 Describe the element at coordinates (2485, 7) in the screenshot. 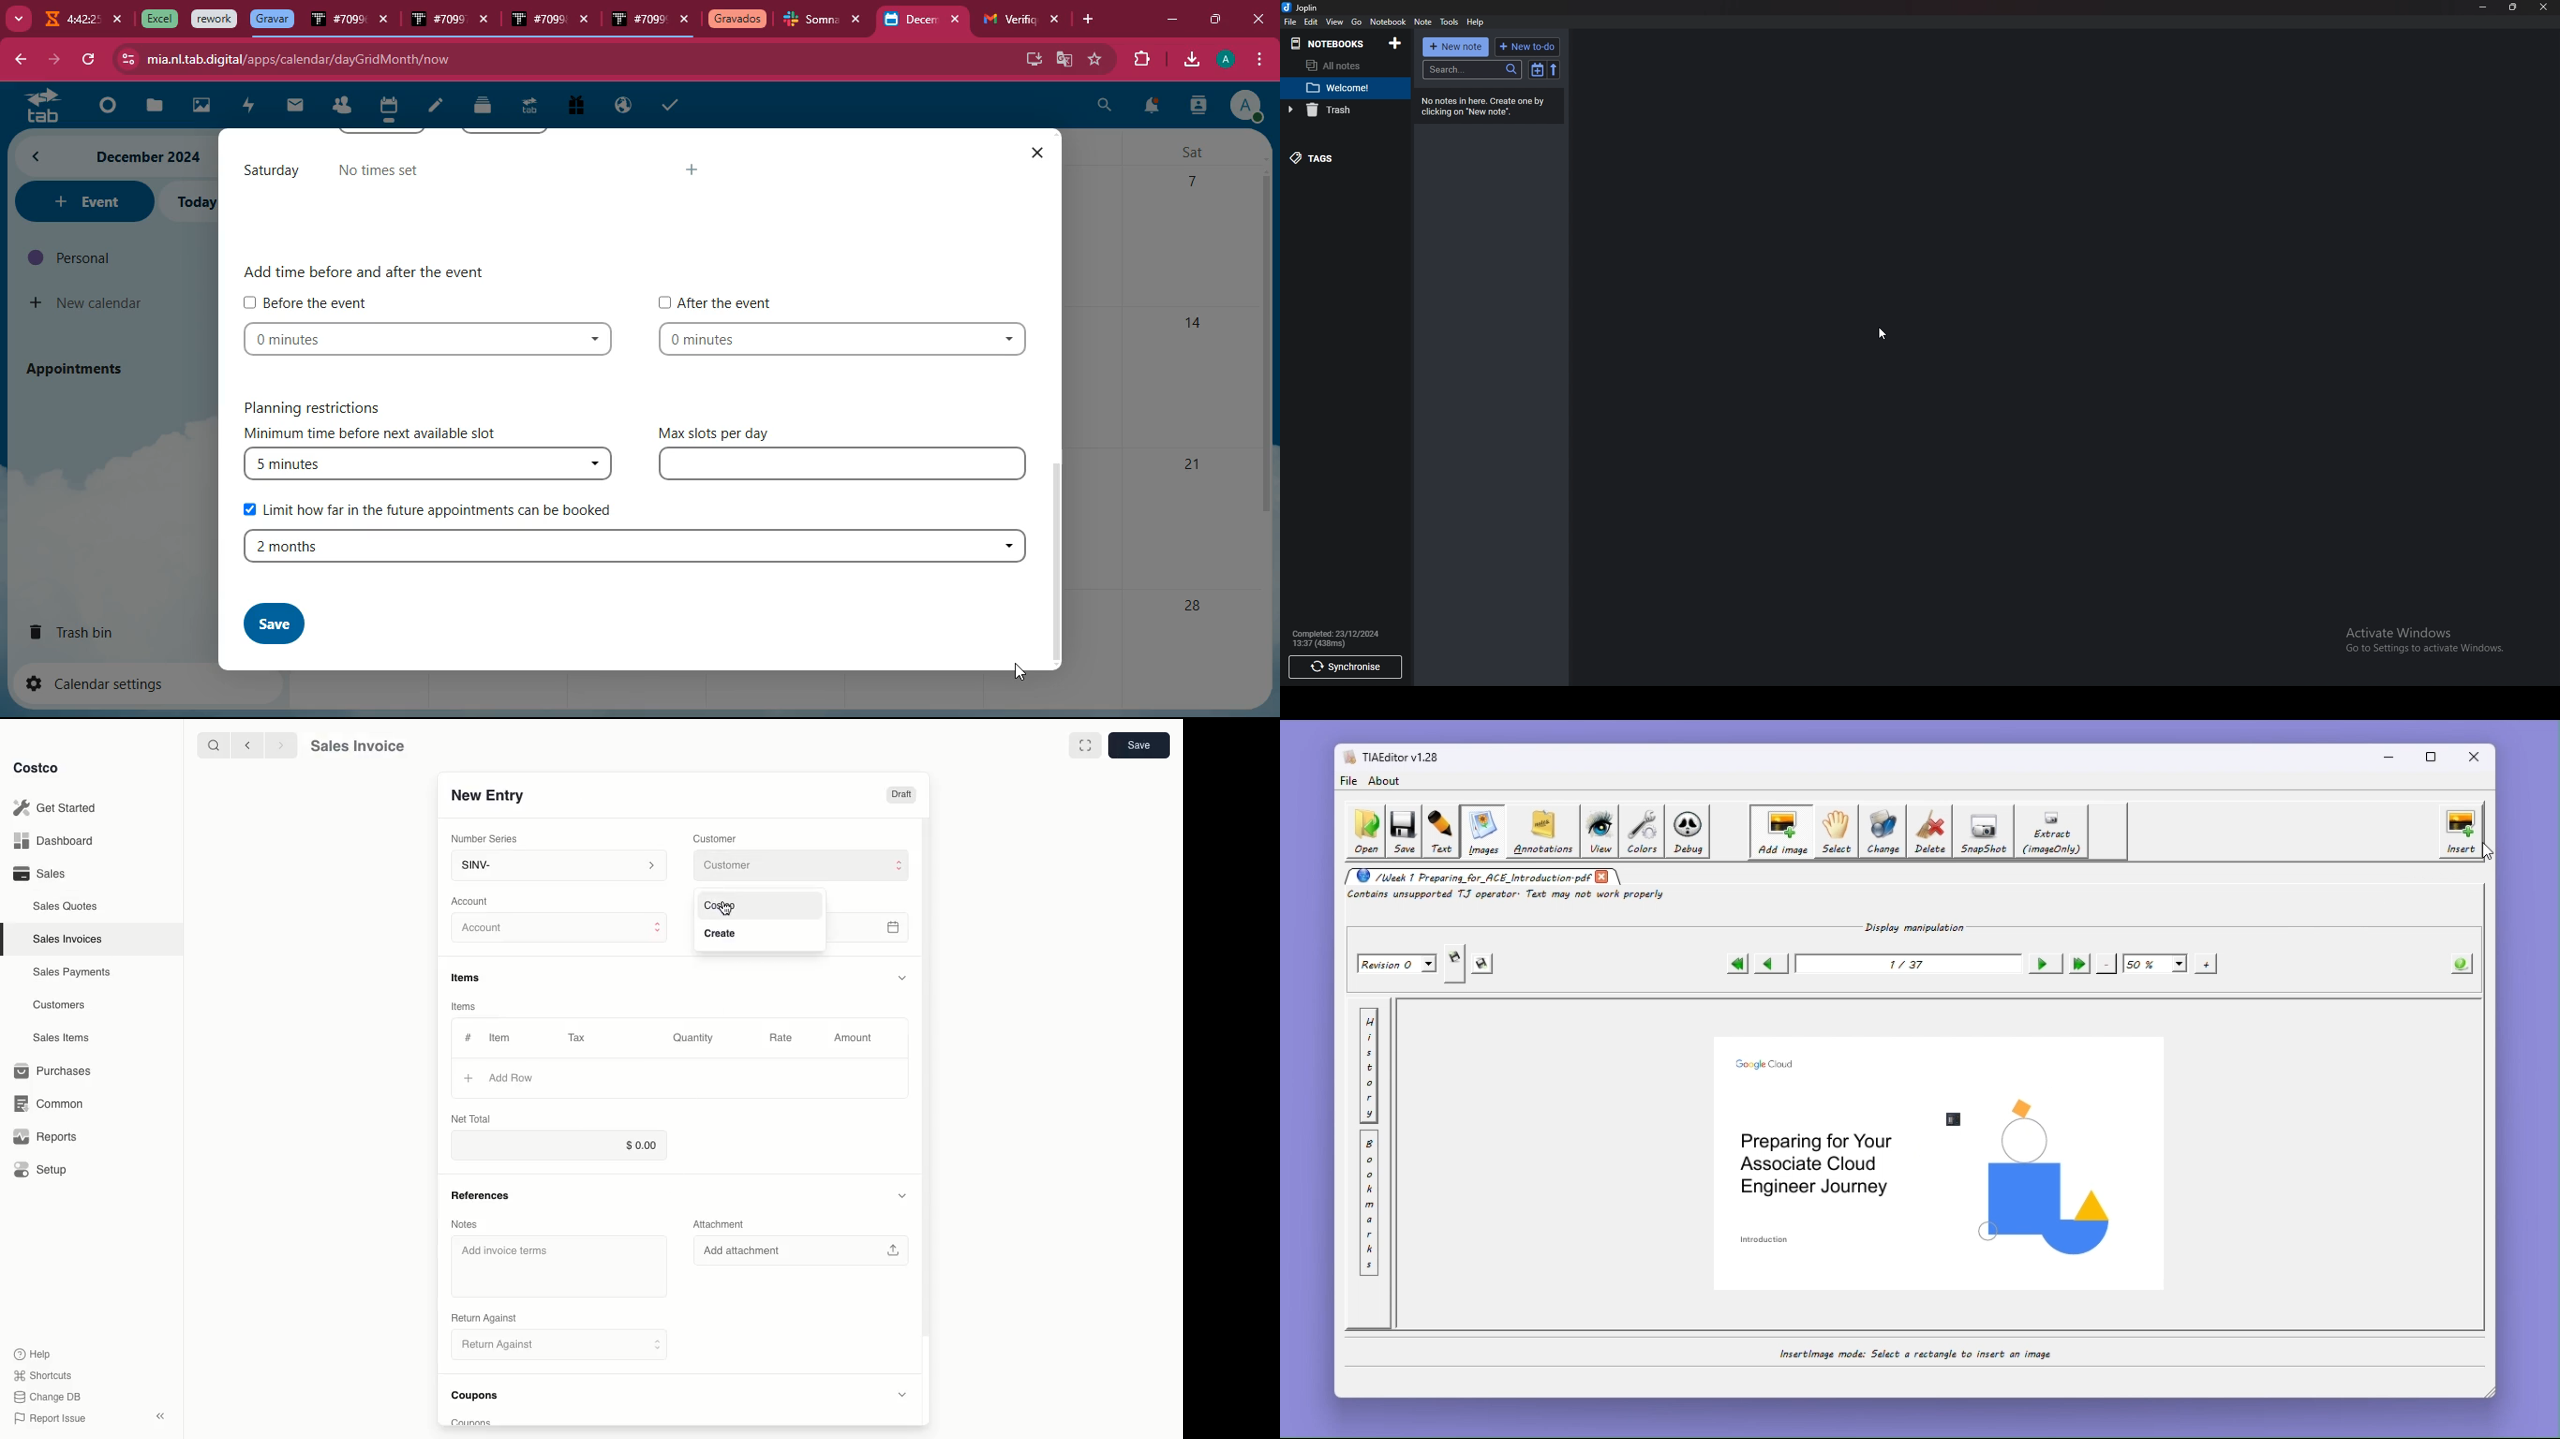

I see `Minimize` at that location.